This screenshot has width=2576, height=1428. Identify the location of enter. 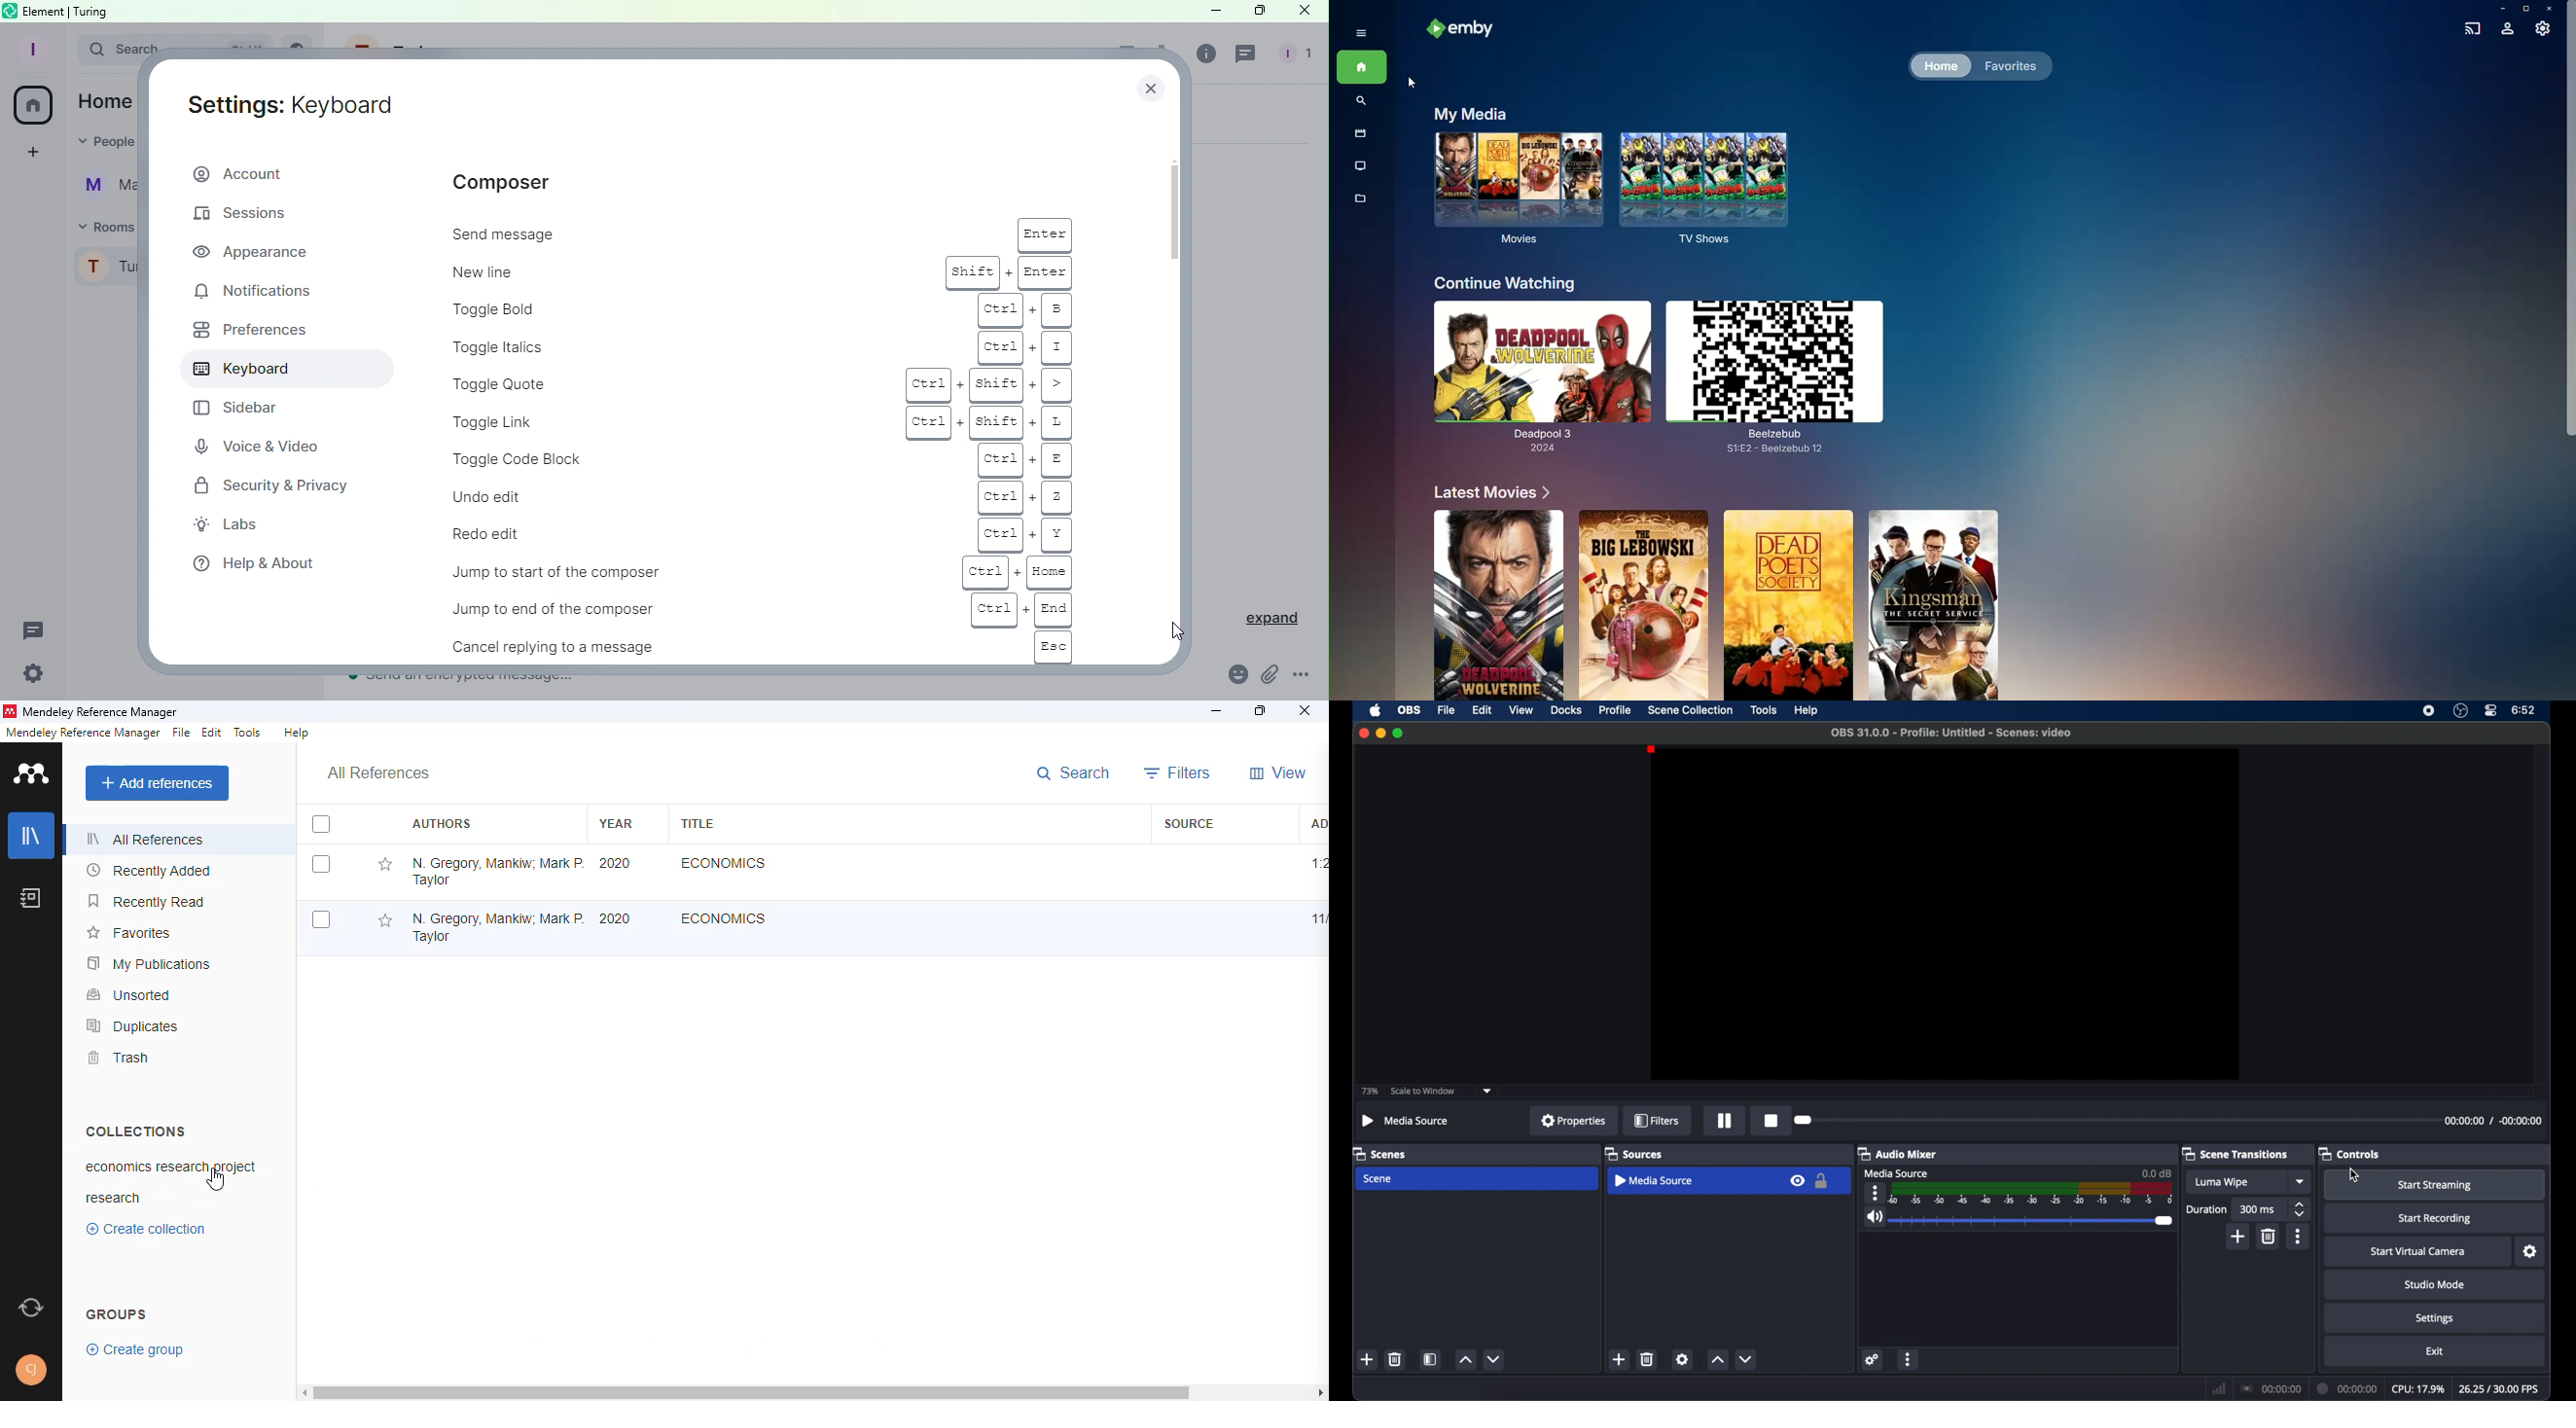
(1045, 234).